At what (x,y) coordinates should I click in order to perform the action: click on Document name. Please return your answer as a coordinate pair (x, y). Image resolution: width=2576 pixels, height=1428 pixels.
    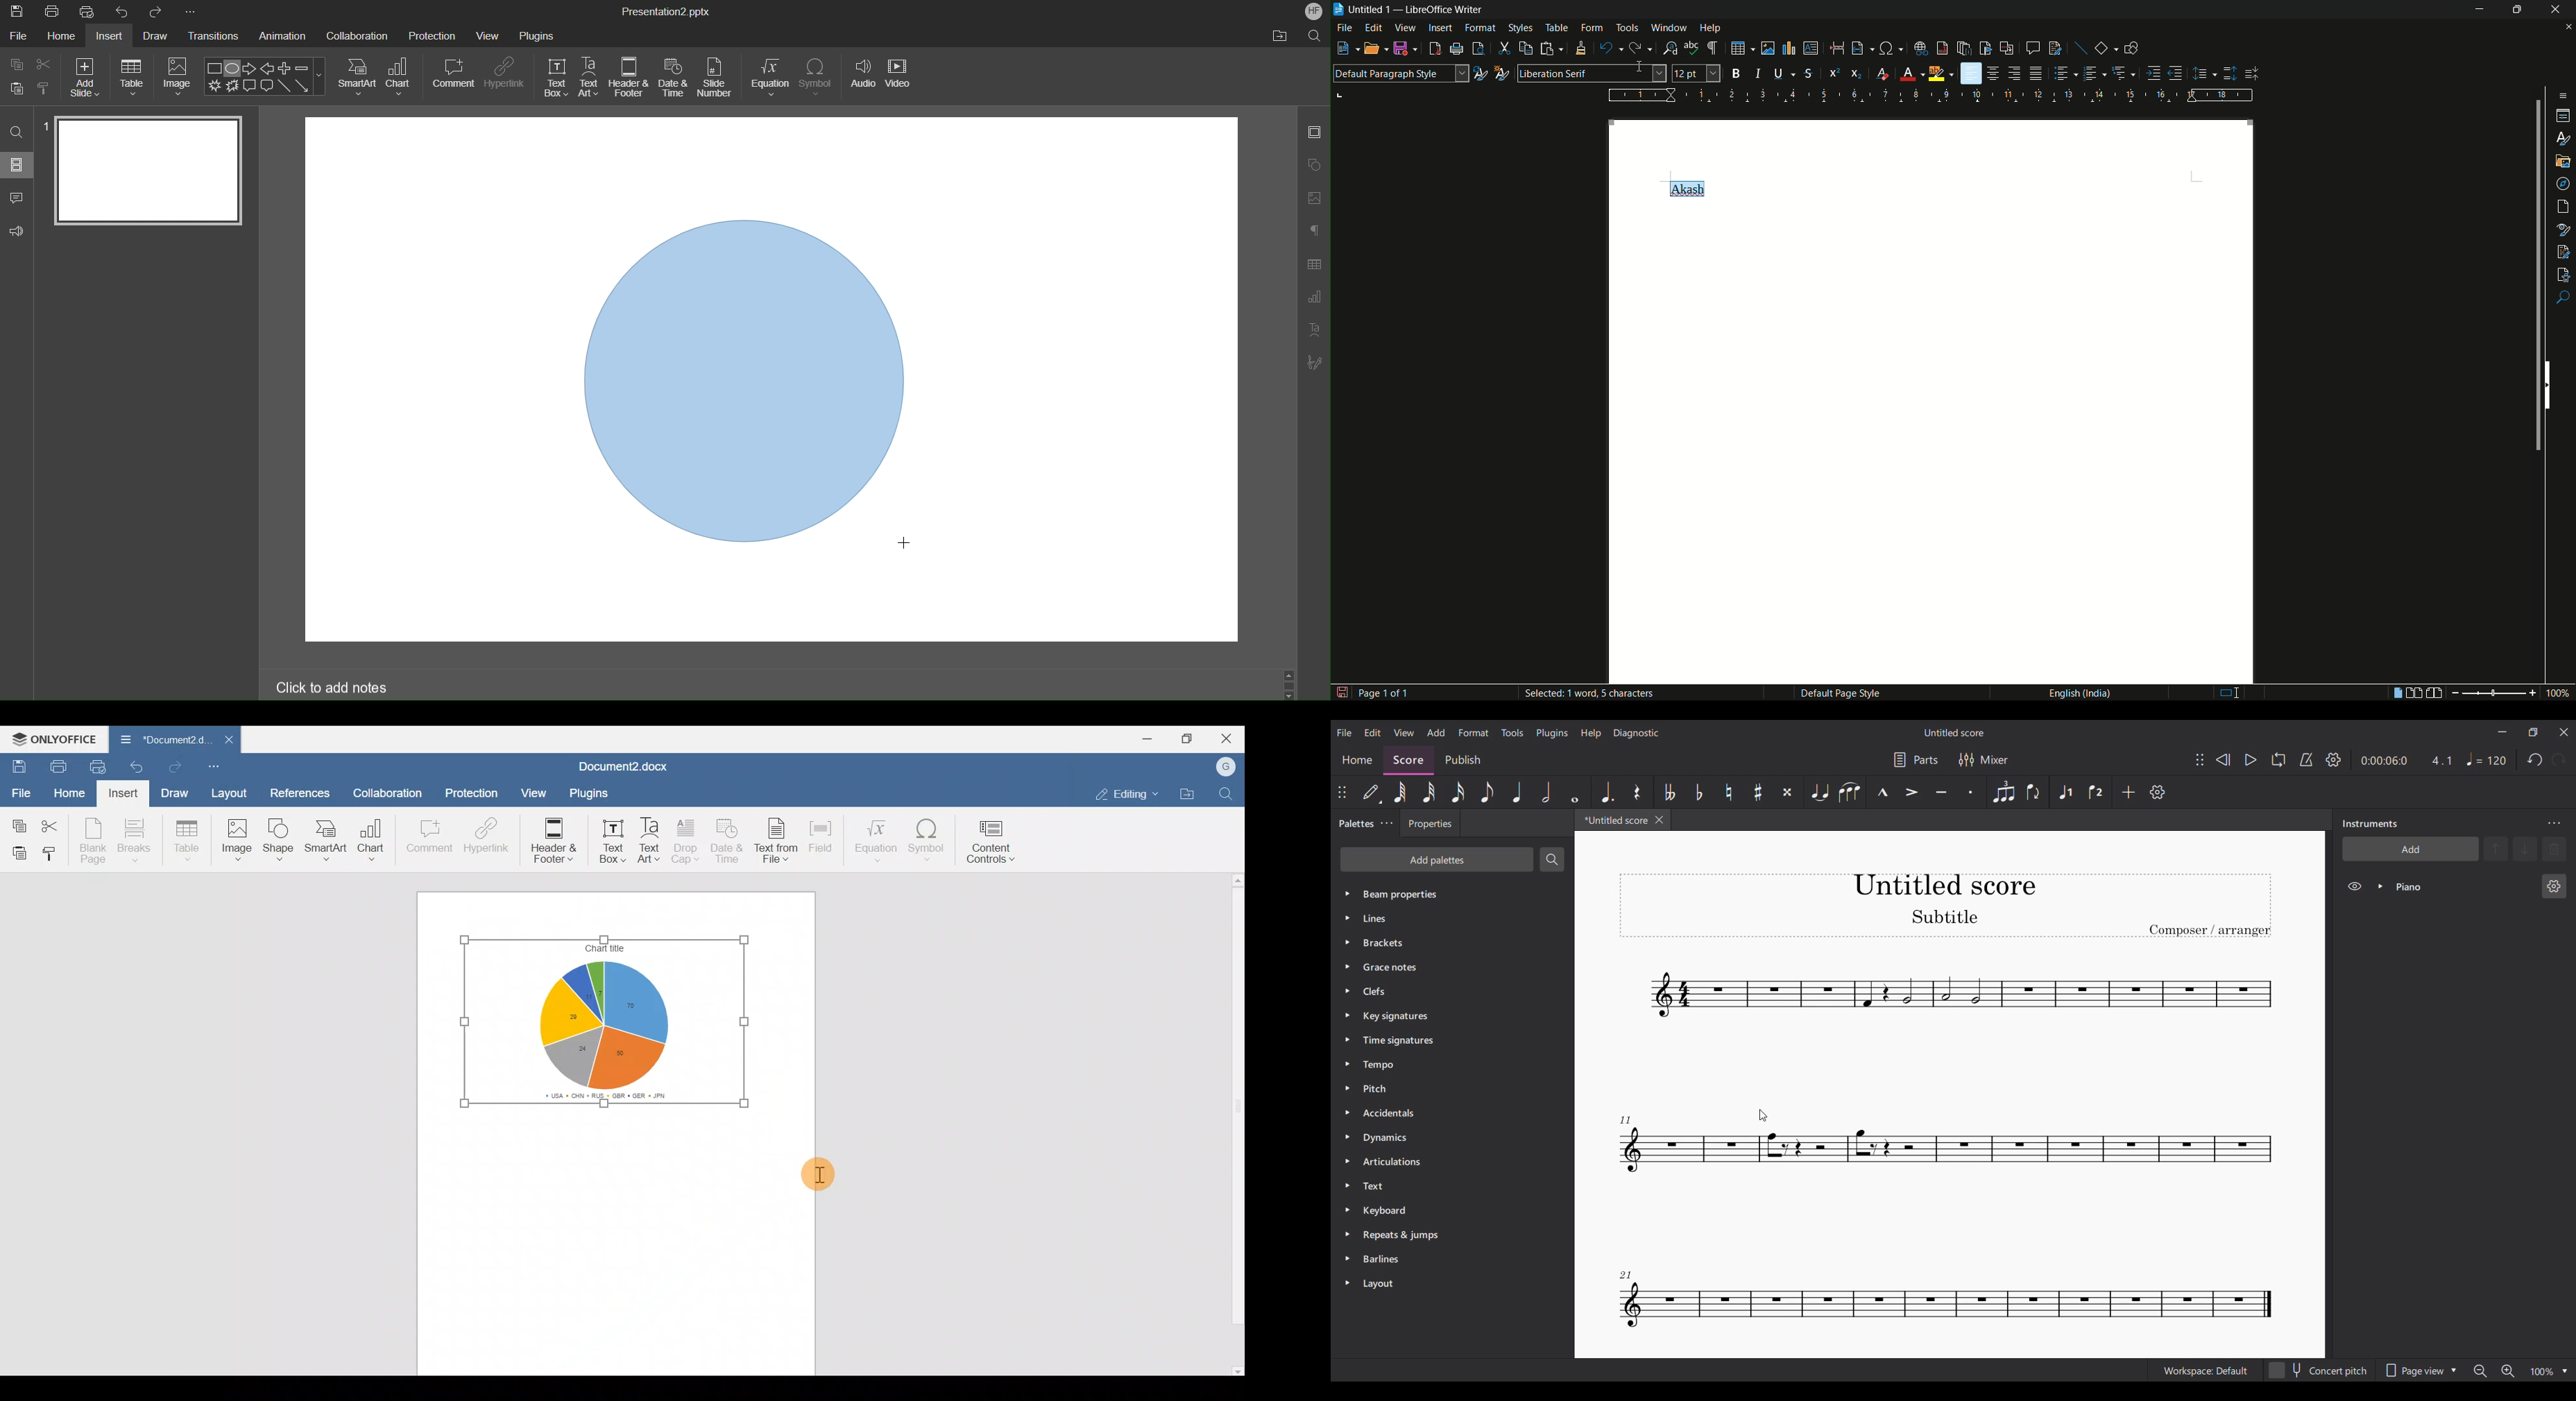
    Looking at the image, I should click on (161, 741).